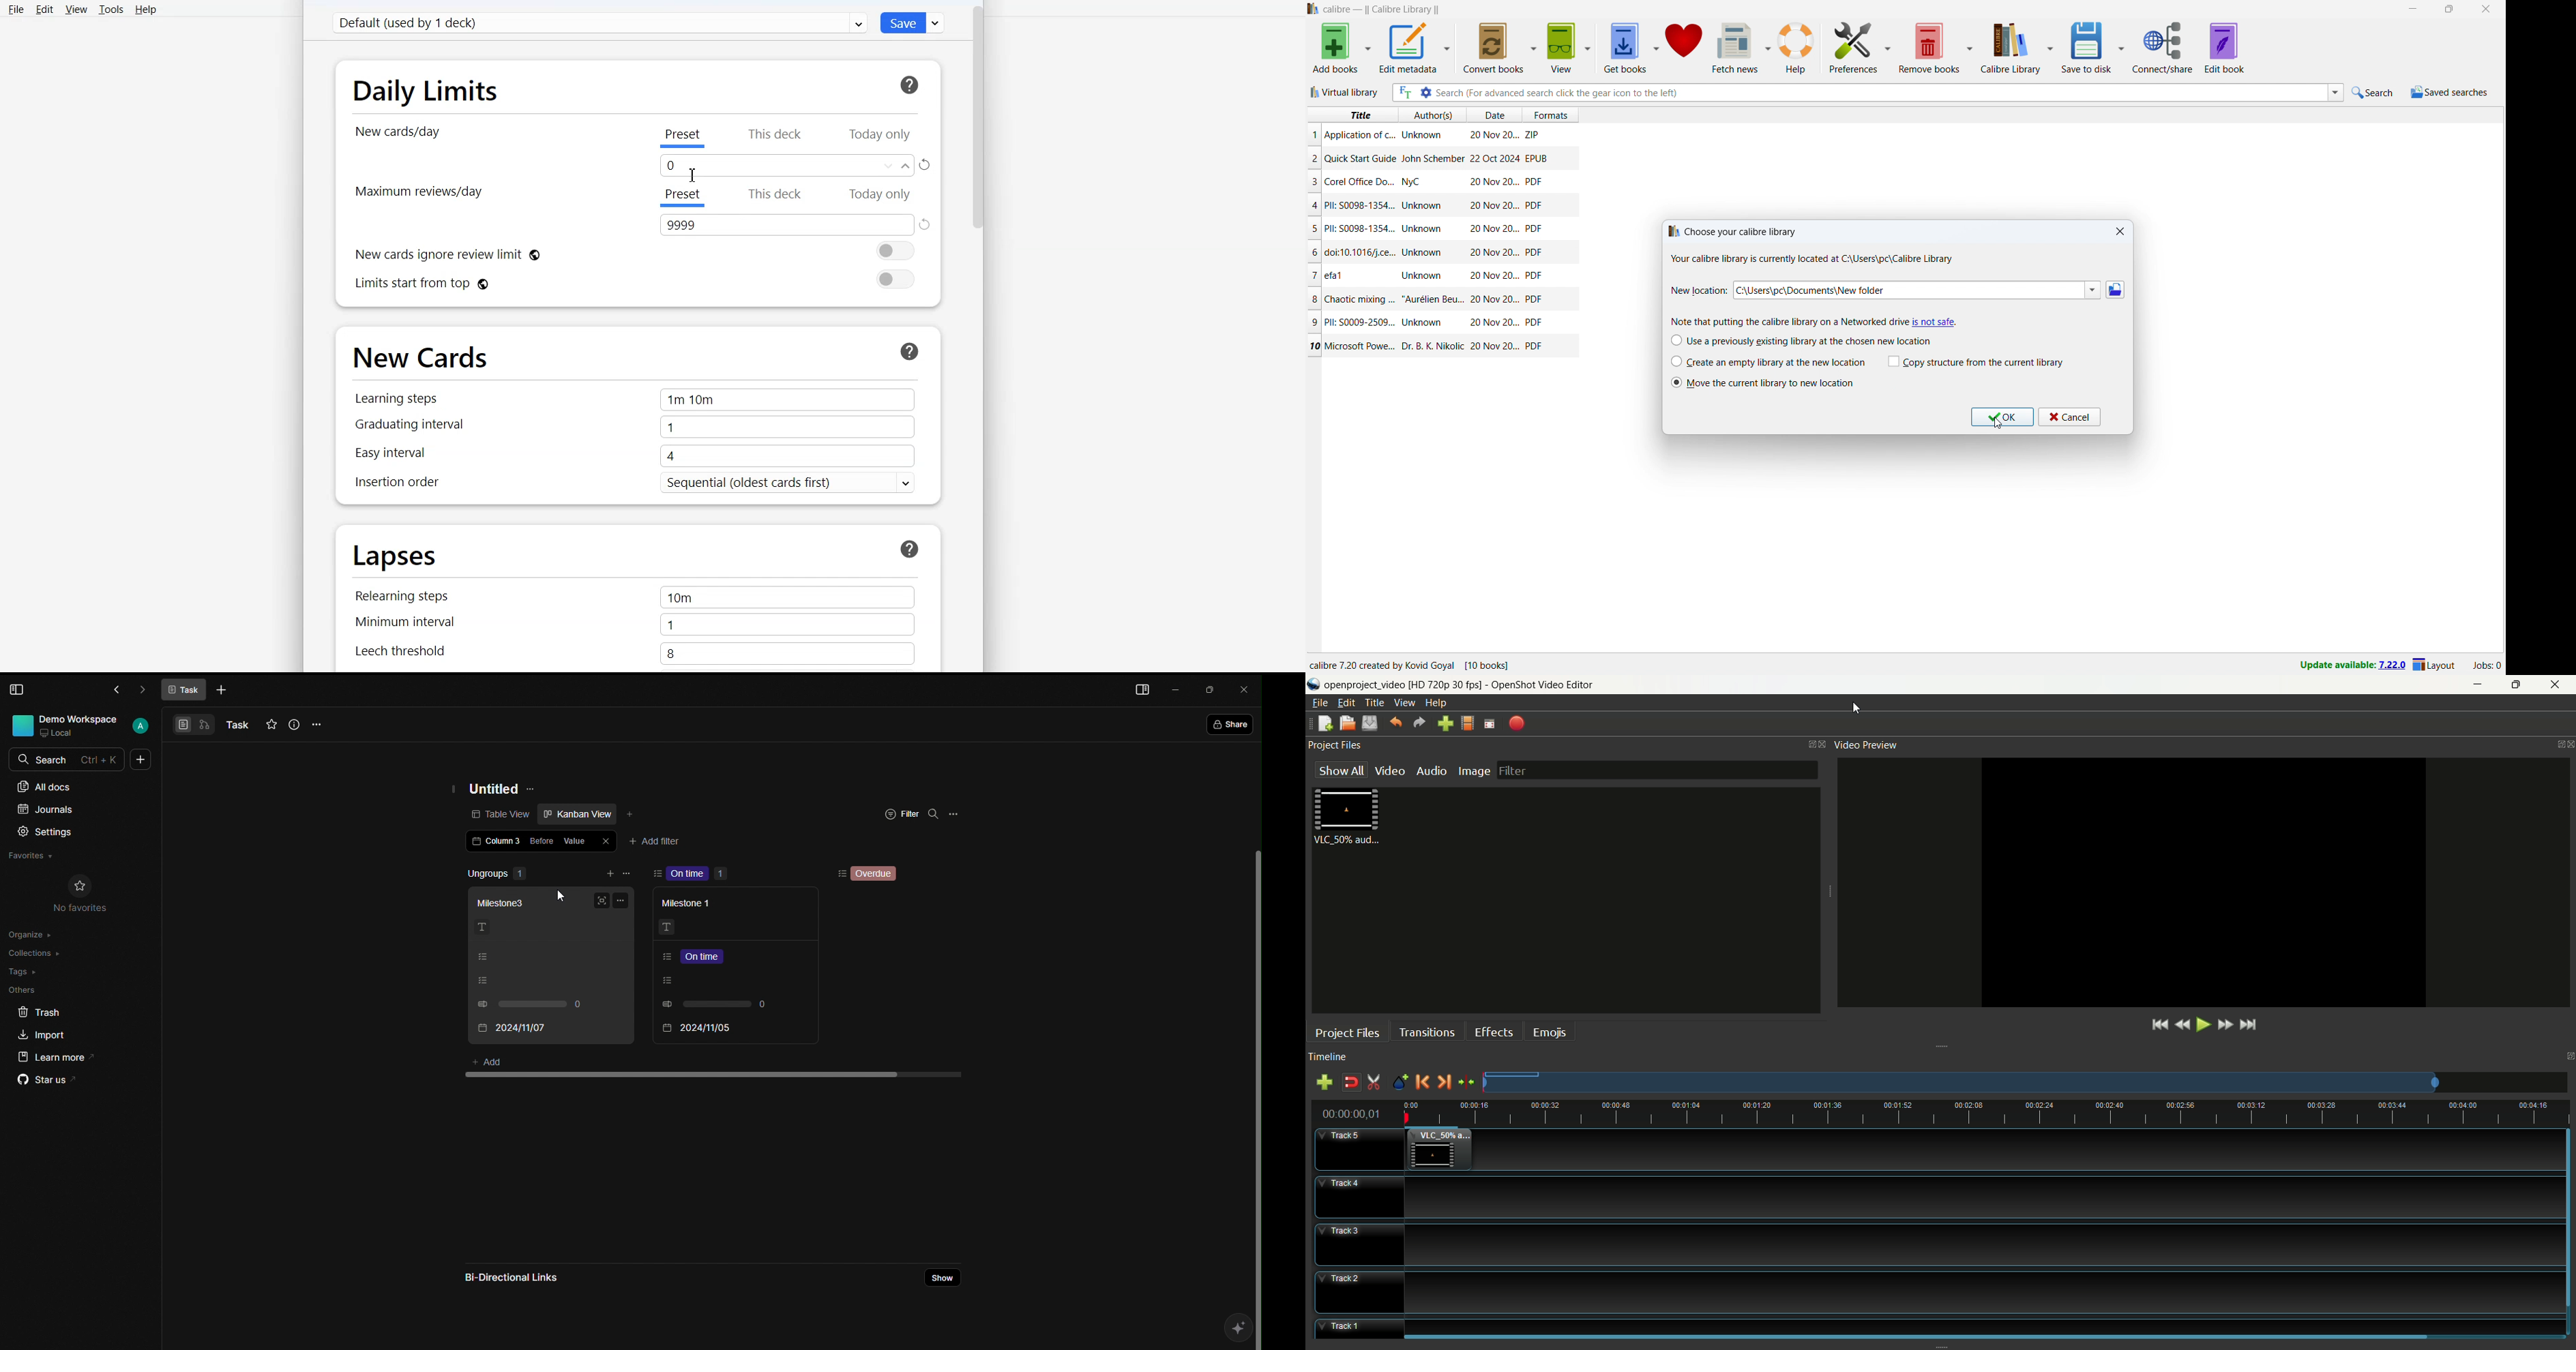 The image size is (2576, 1372). Describe the element at coordinates (1360, 298) in the screenshot. I see `Title` at that location.